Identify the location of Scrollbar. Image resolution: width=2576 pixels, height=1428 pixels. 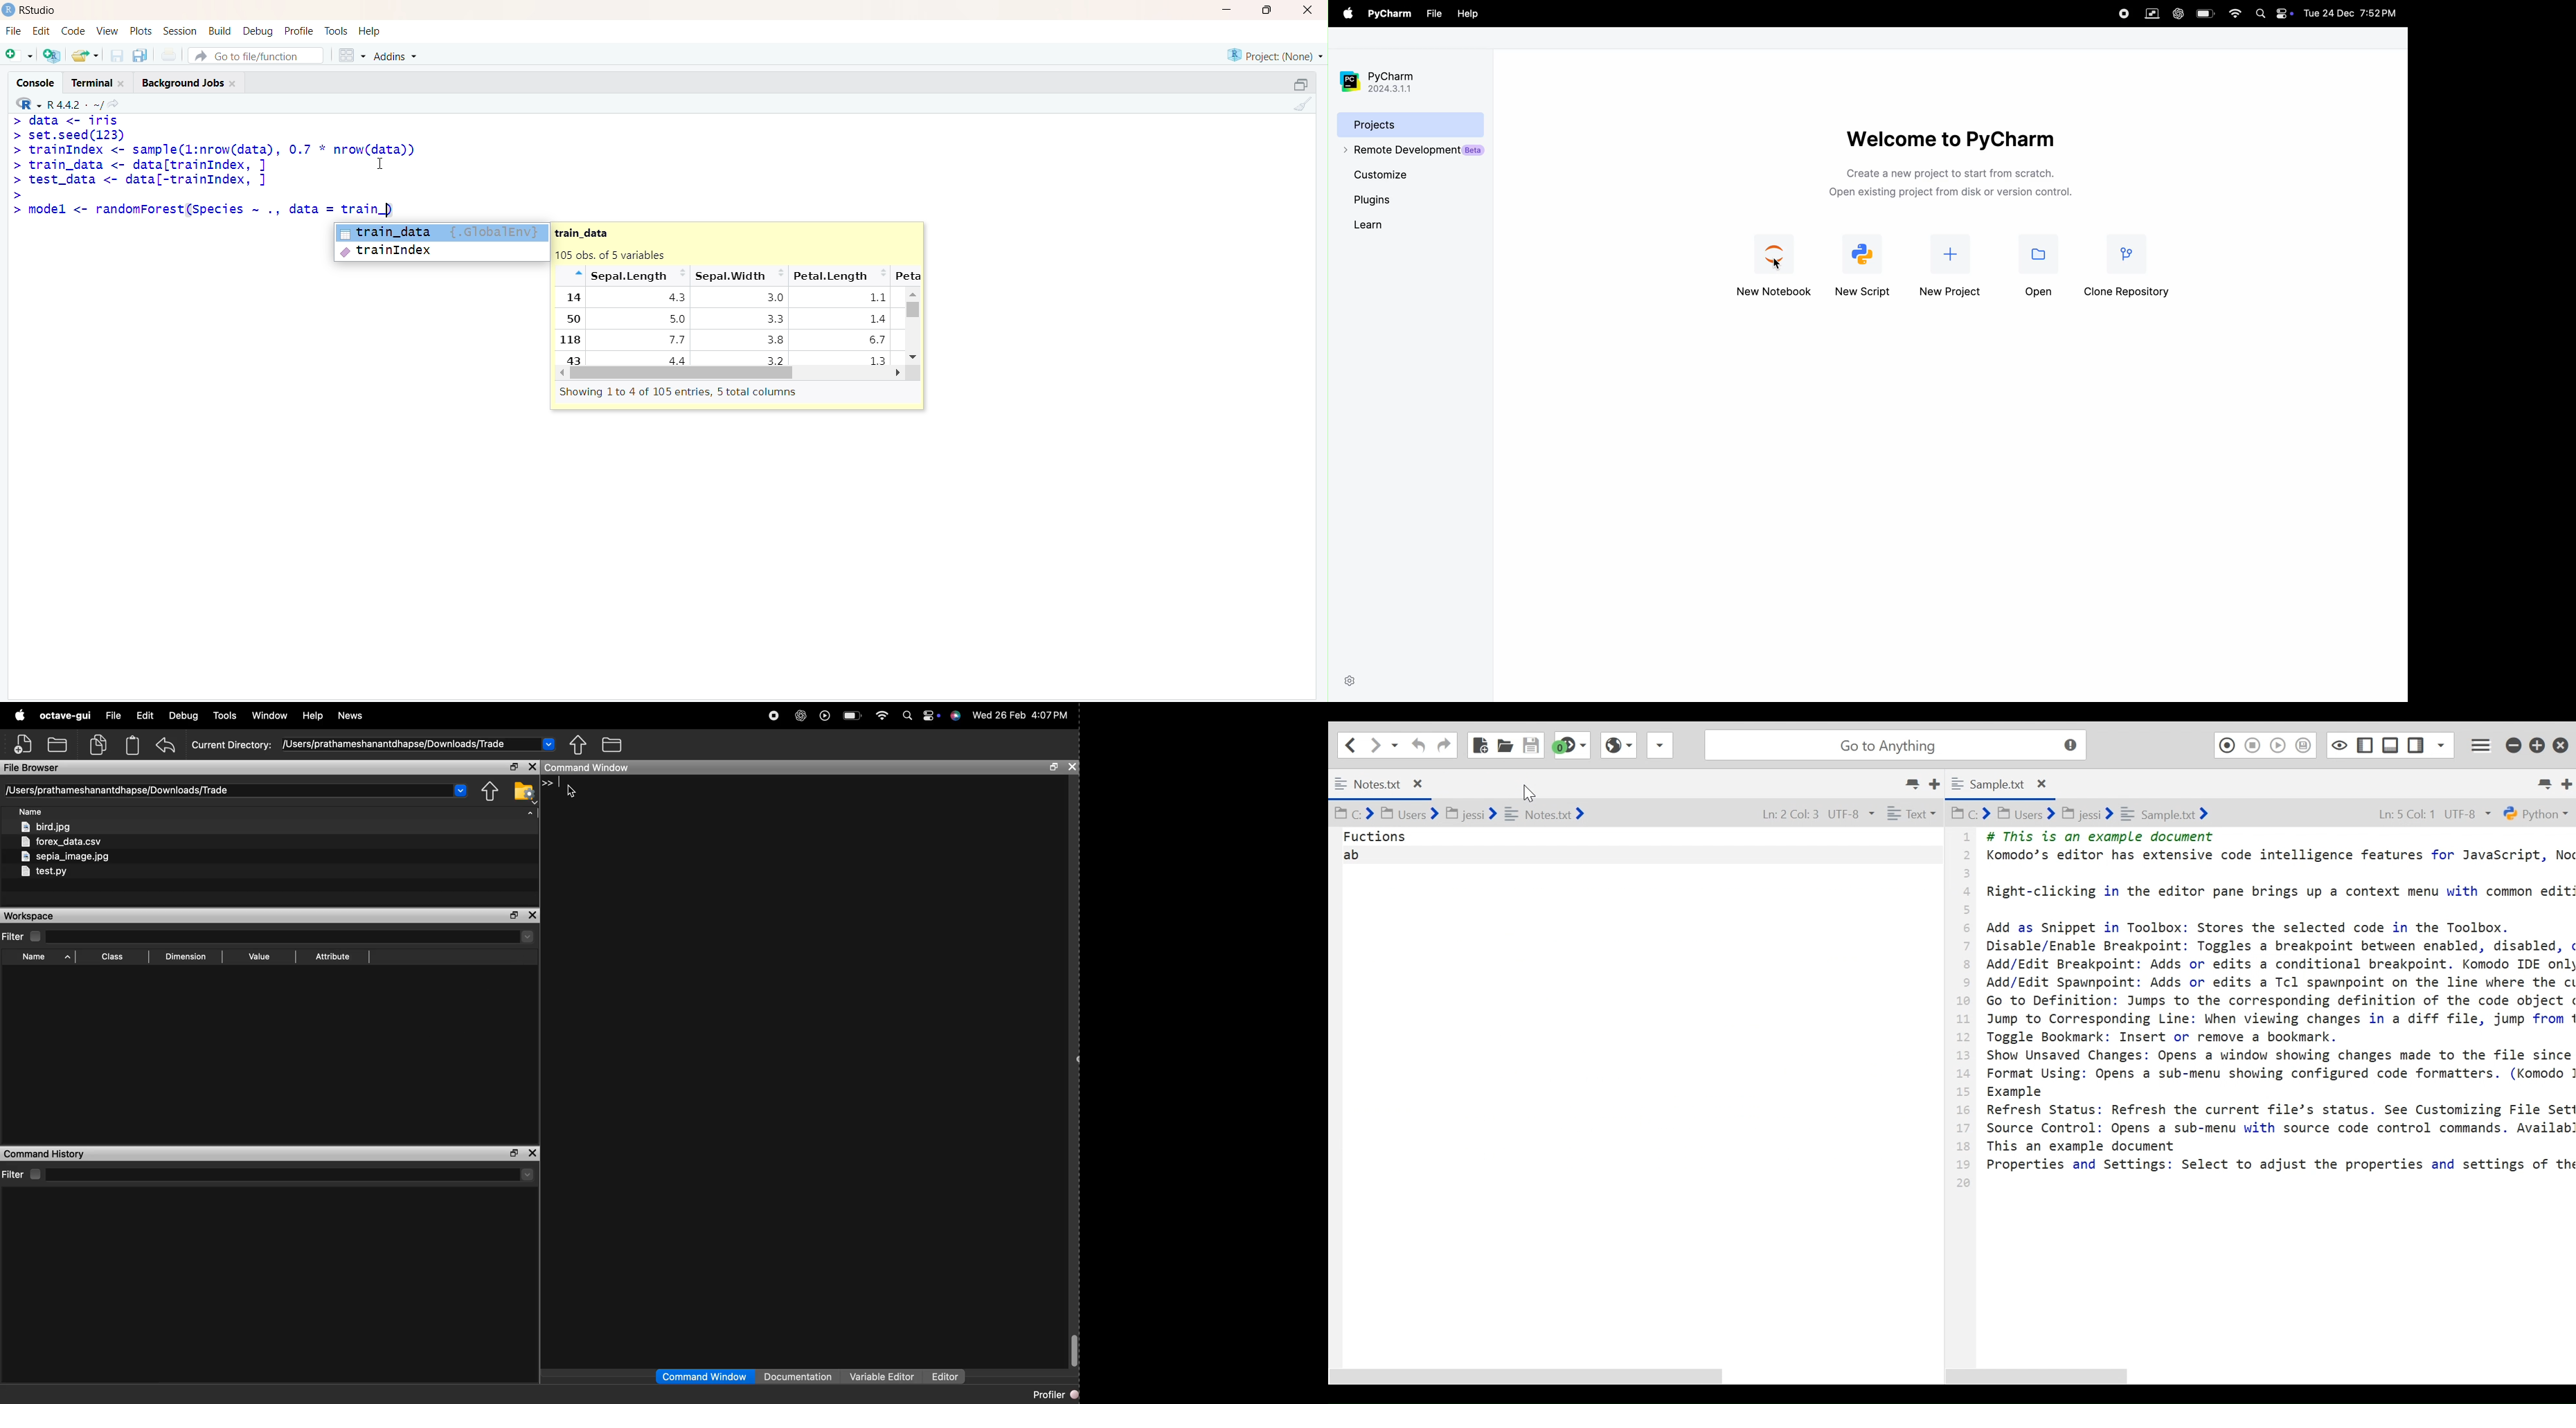
(686, 374).